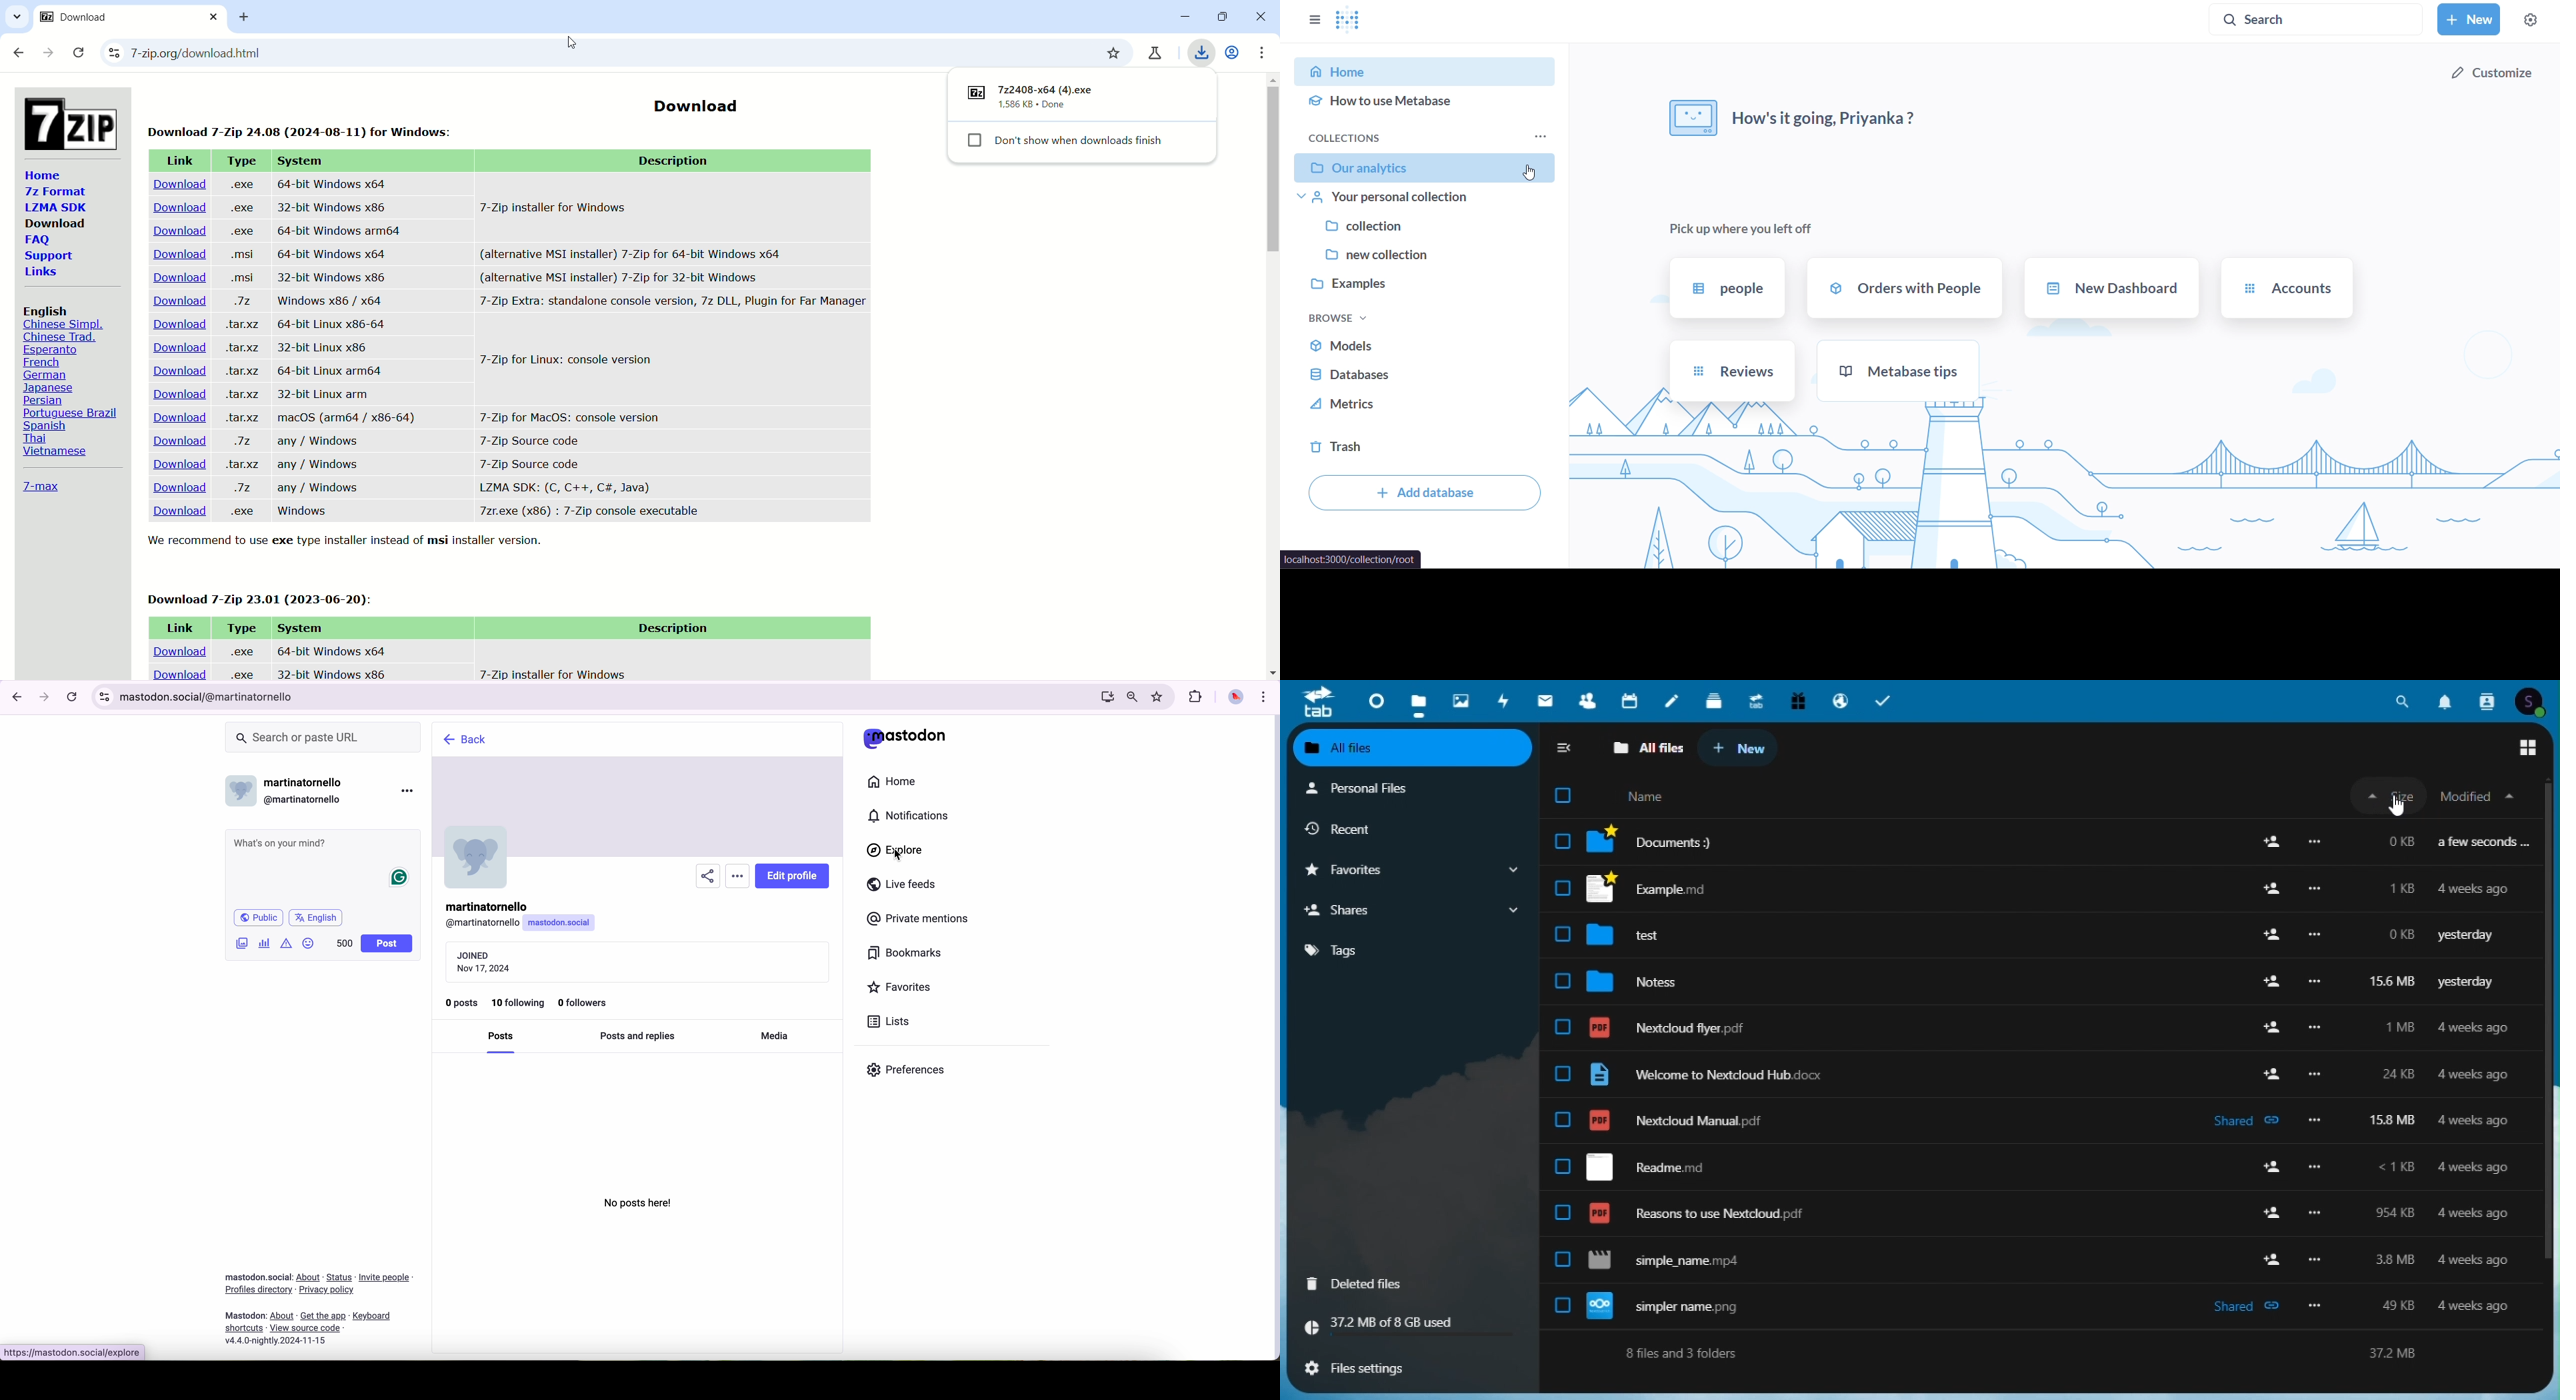 This screenshot has width=2576, height=1400. Describe the element at coordinates (460, 1003) in the screenshot. I see `0 posts` at that location.